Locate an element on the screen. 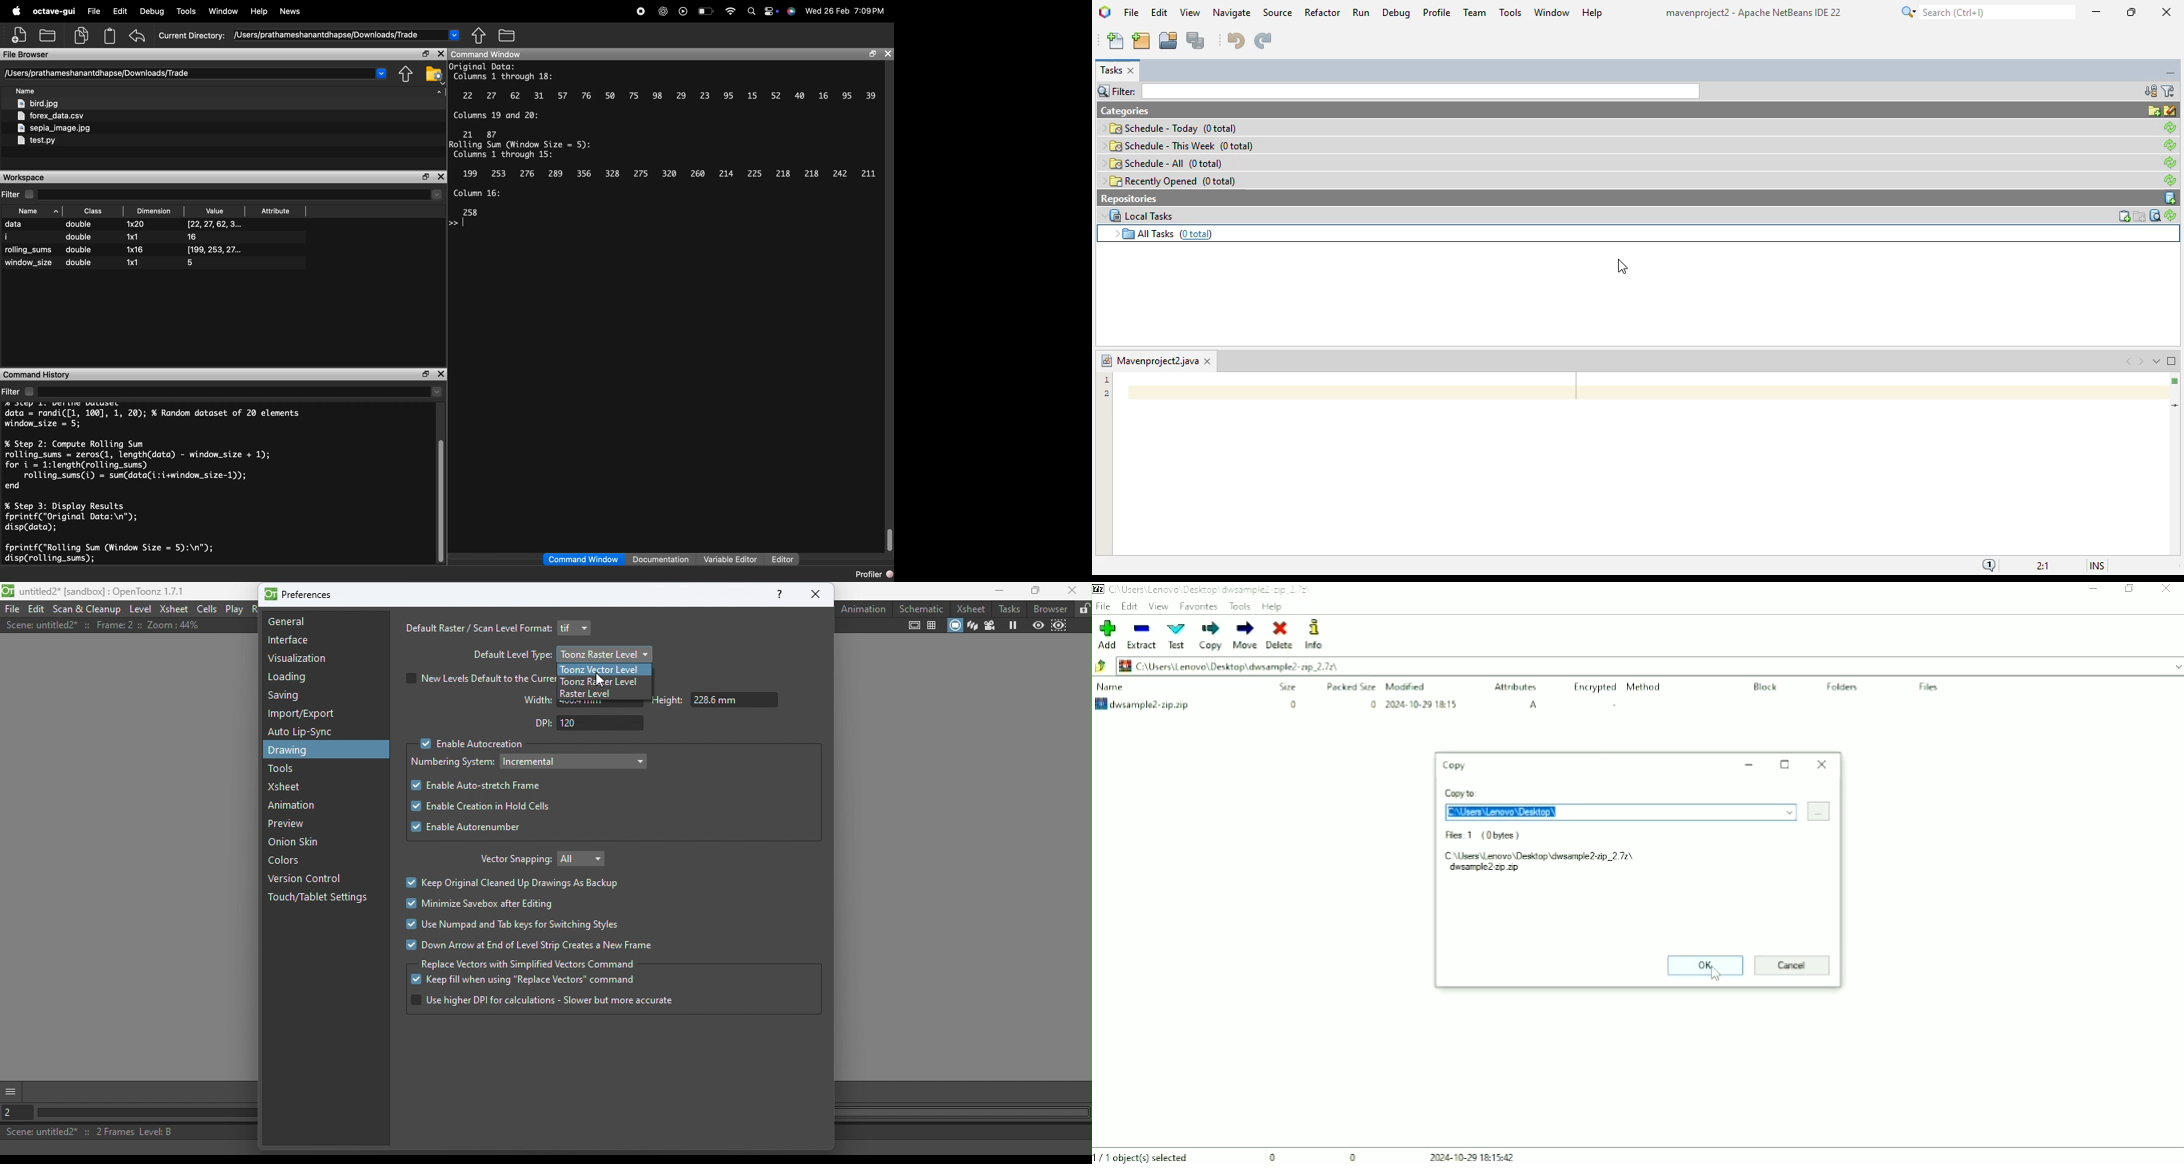 This screenshot has height=1176, width=2184. Minimize savebox after editing is located at coordinates (486, 904).